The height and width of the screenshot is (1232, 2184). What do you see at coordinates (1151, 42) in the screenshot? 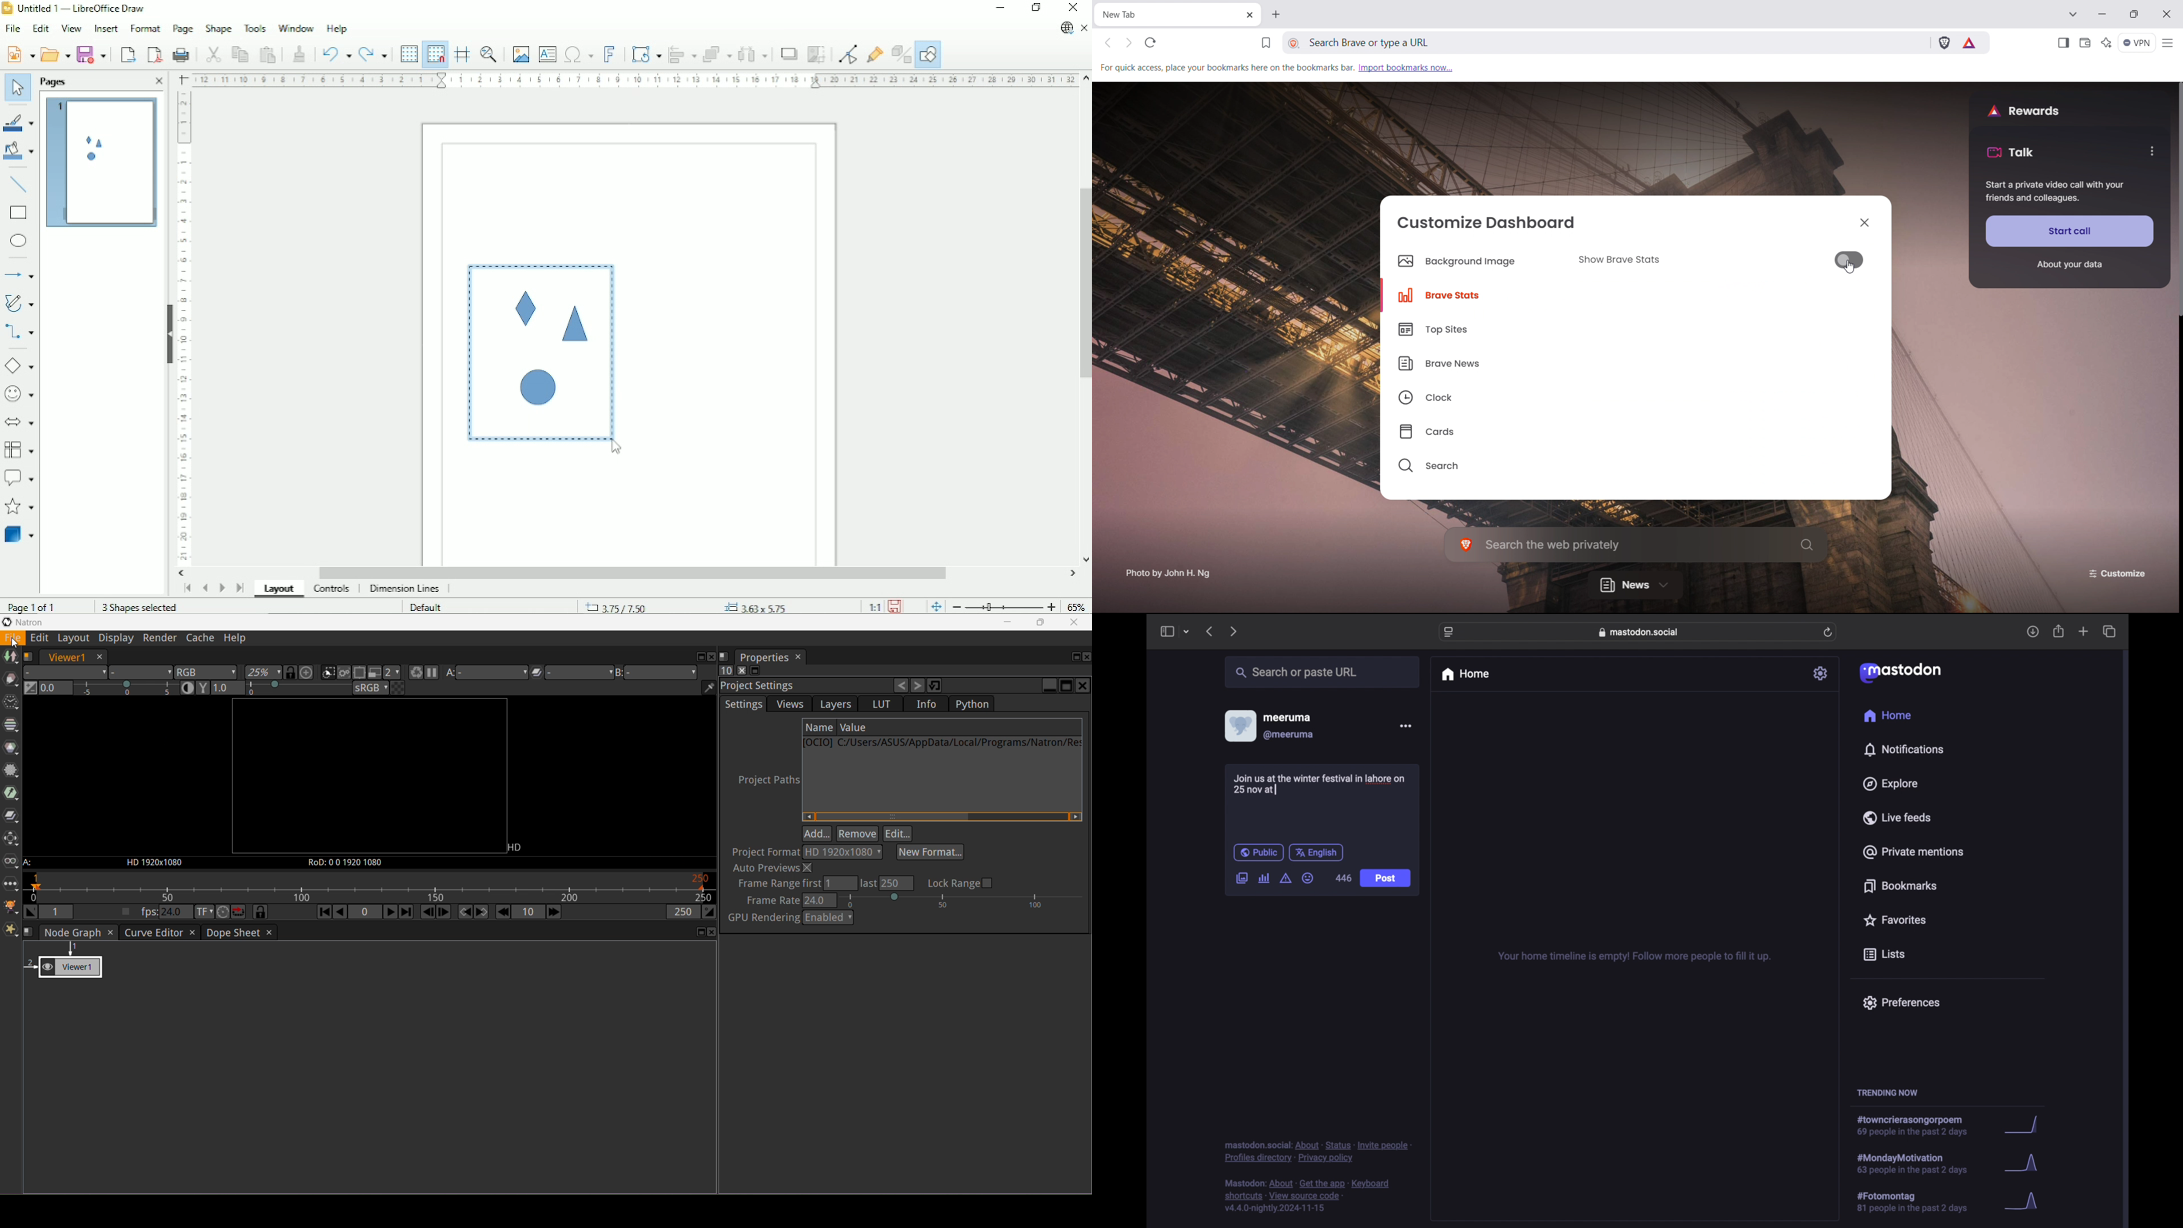
I see `reload this page` at bounding box center [1151, 42].